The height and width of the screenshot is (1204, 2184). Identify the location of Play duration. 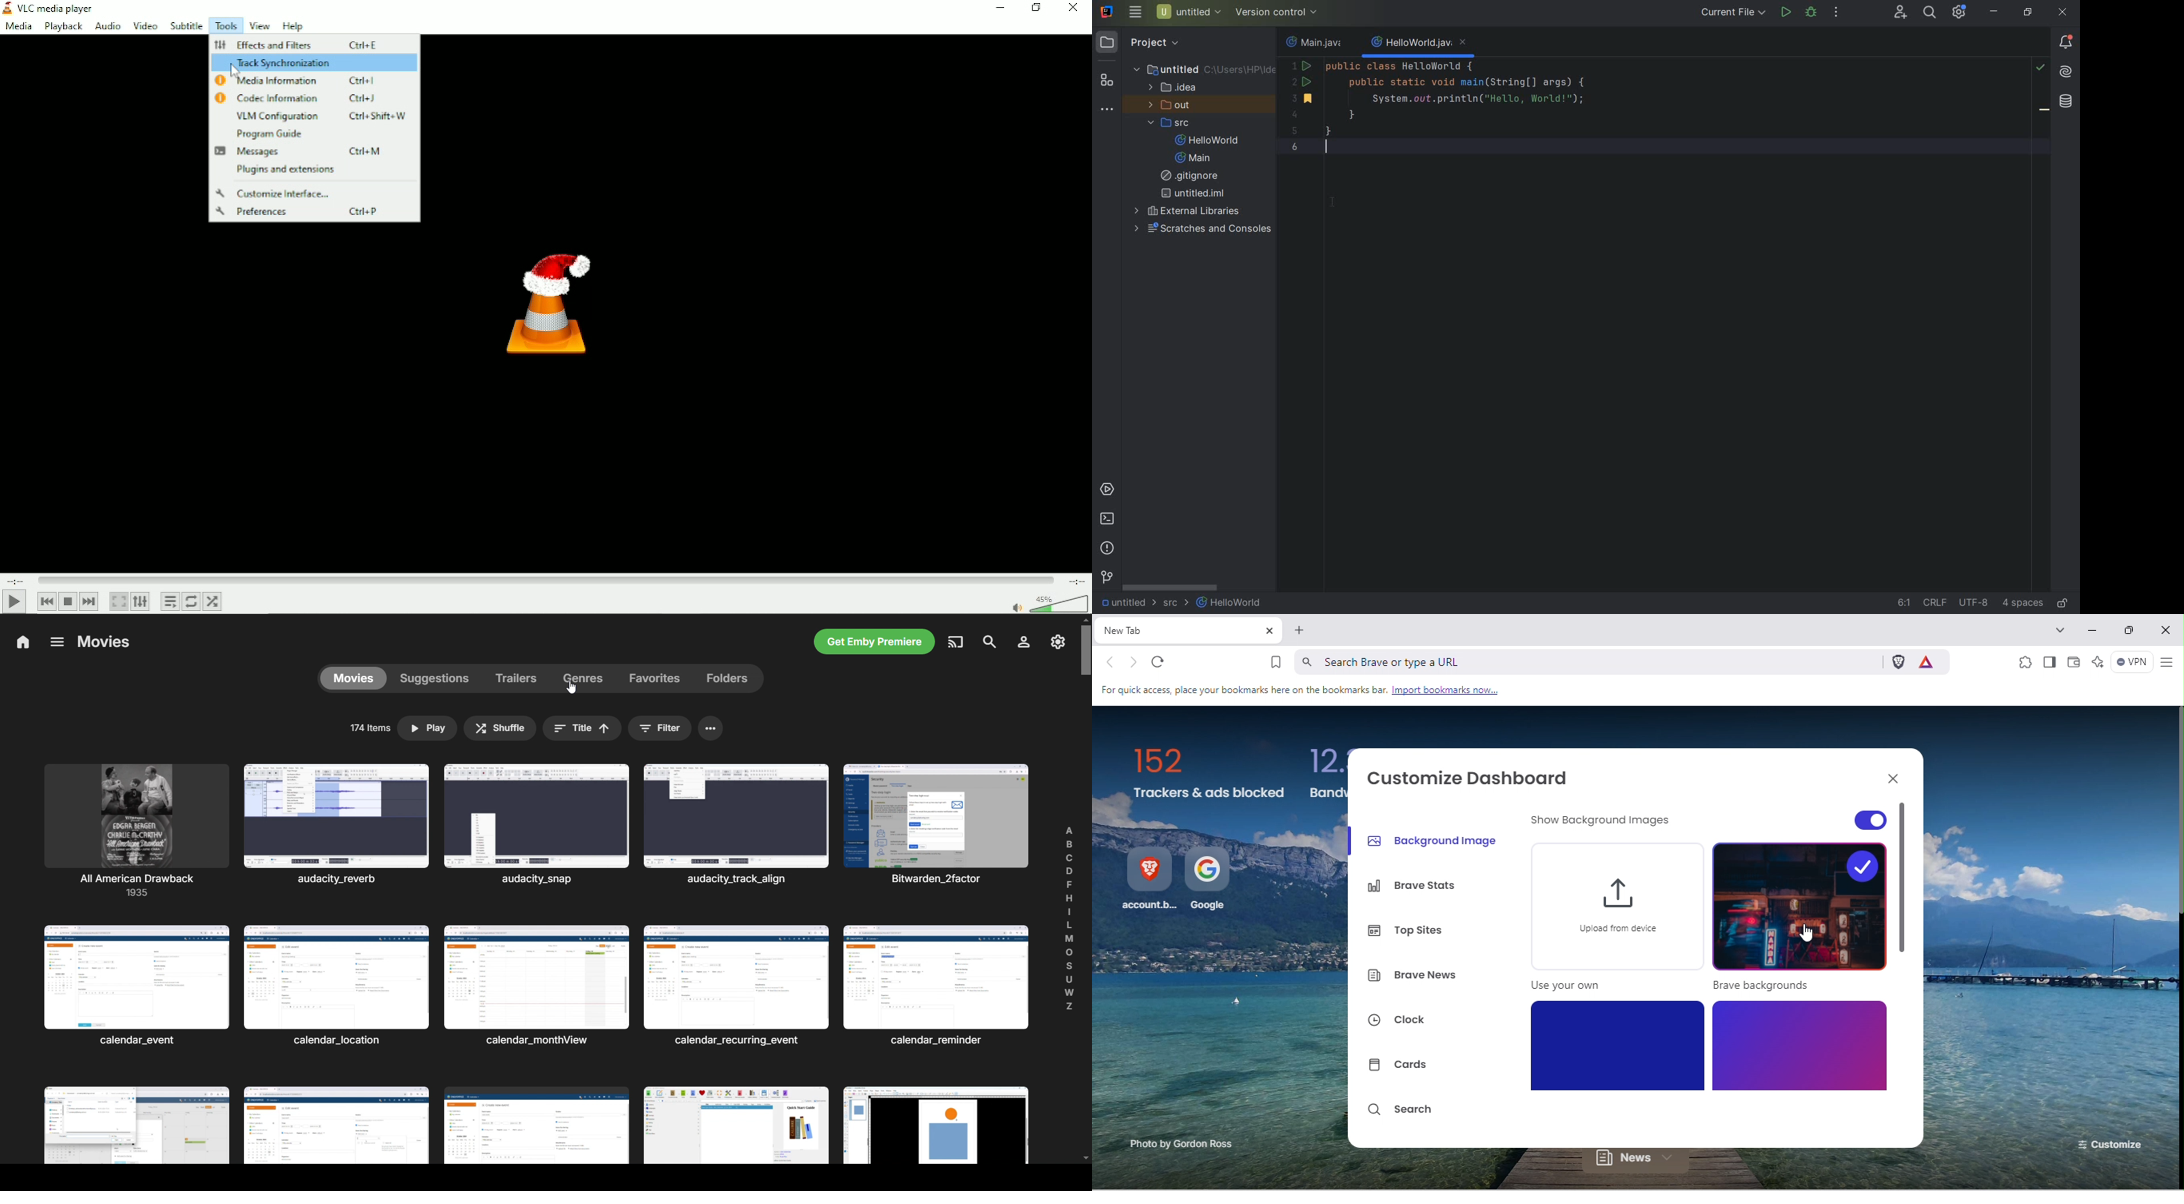
(548, 580).